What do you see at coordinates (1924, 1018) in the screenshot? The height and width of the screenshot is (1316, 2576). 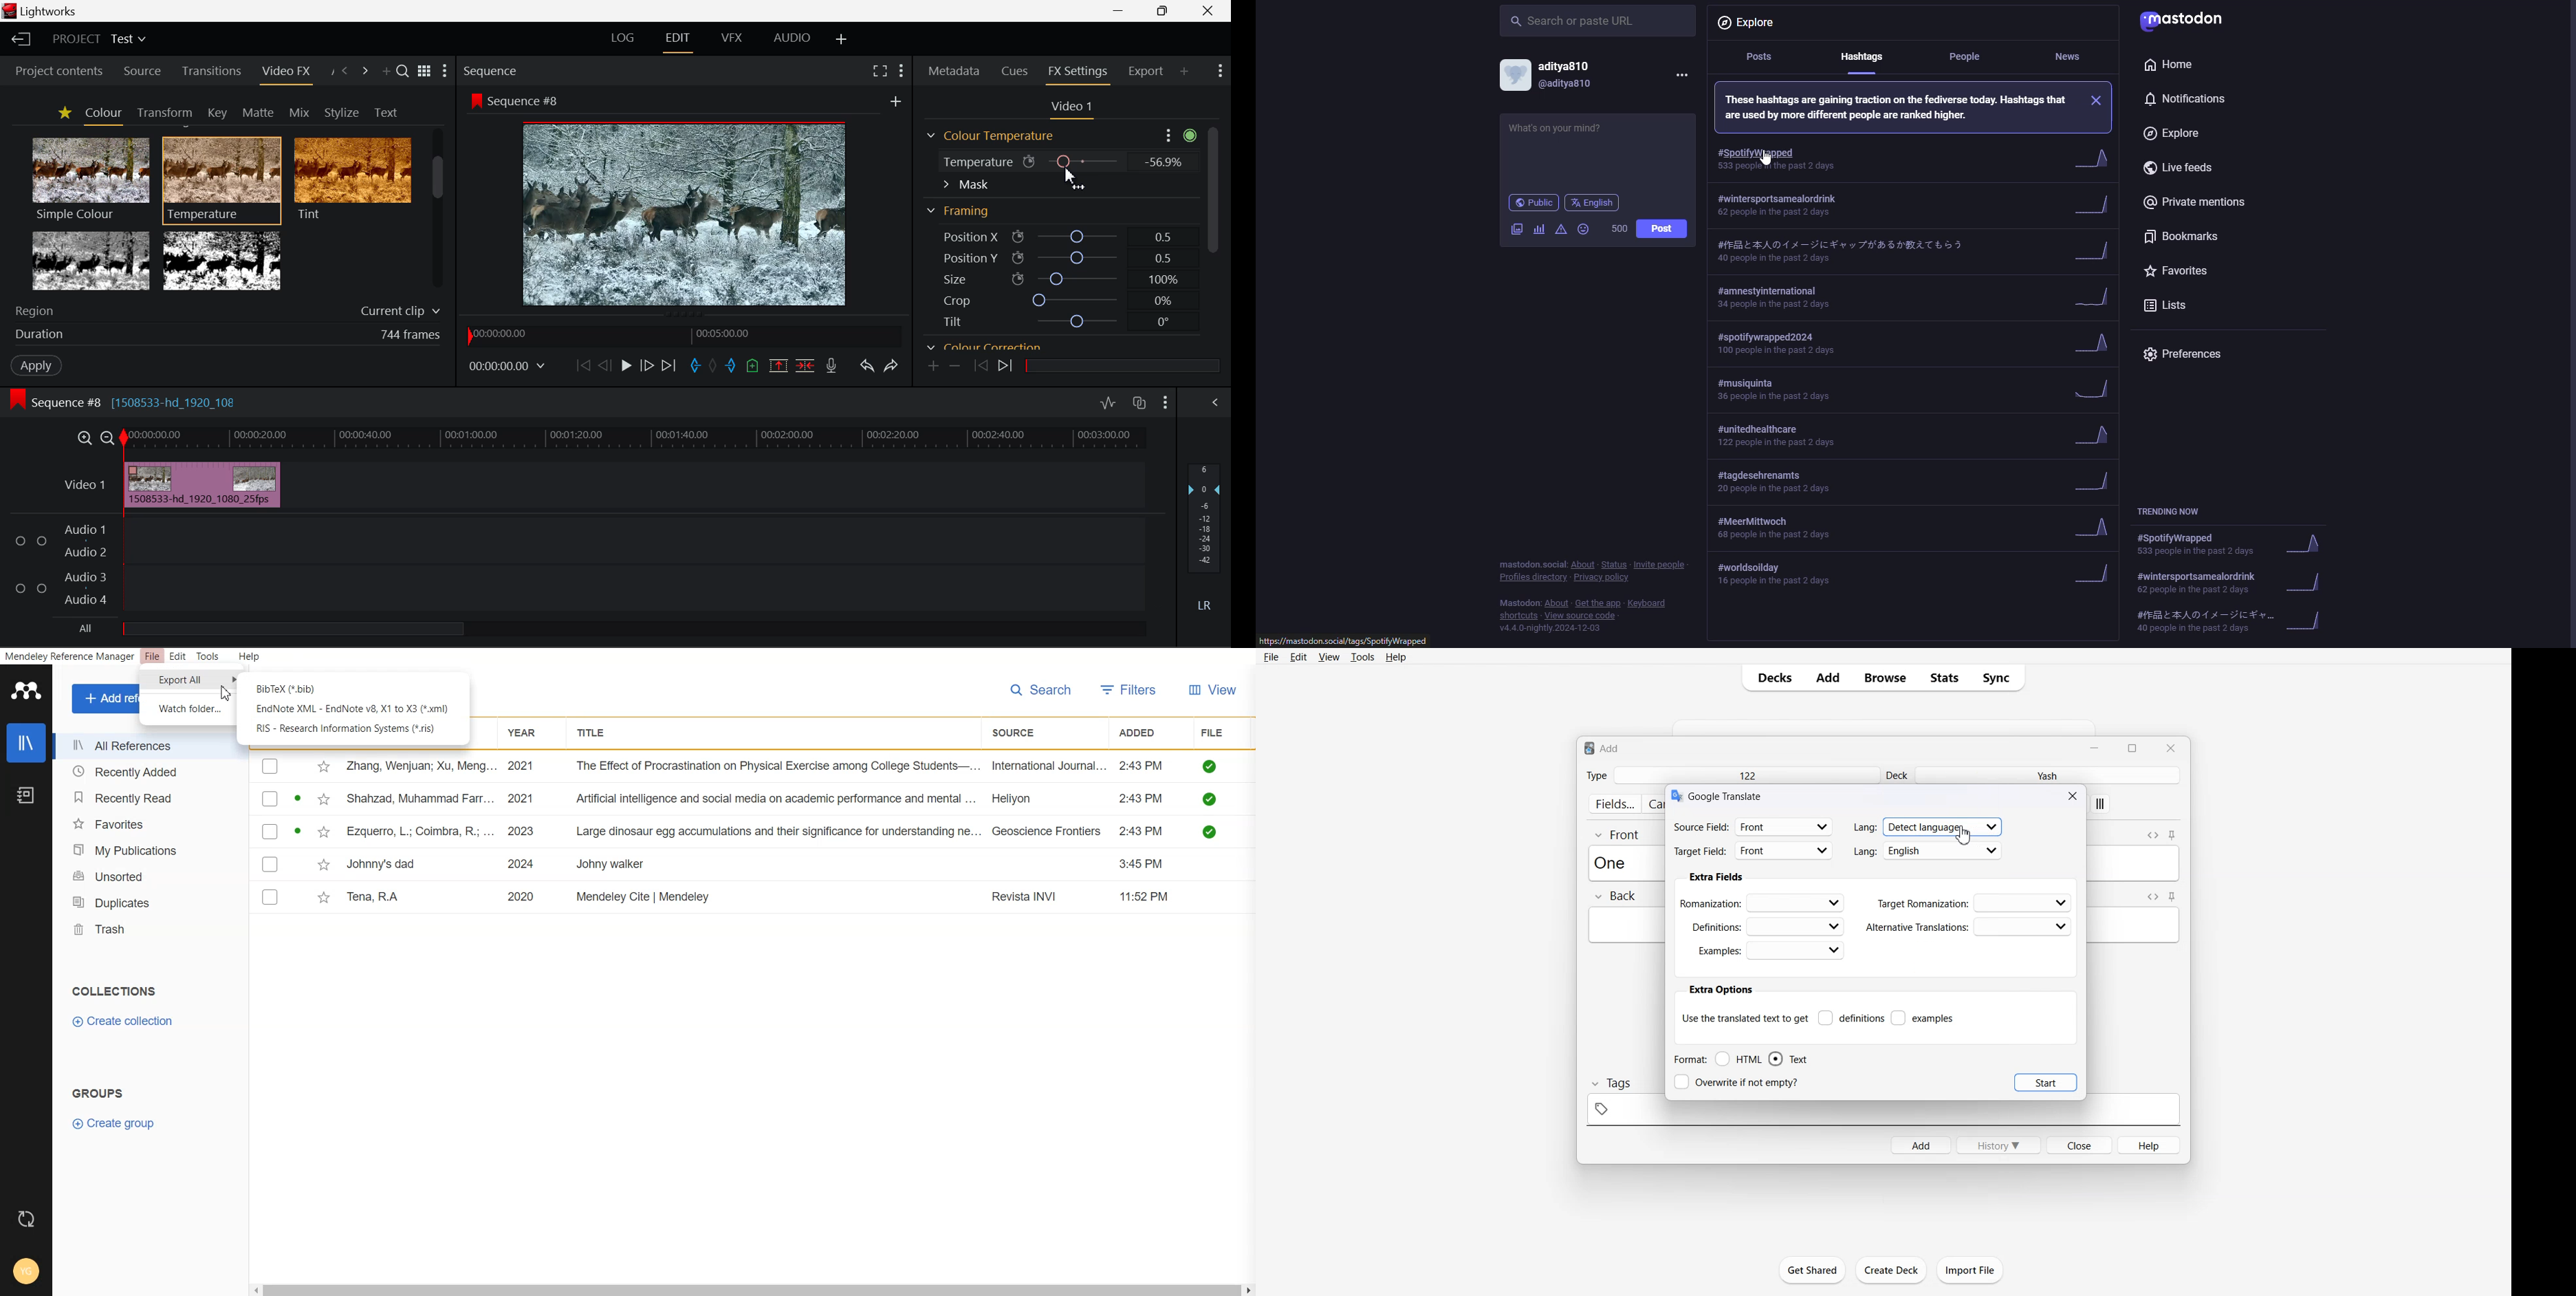 I see `examples` at bounding box center [1924, 1018].